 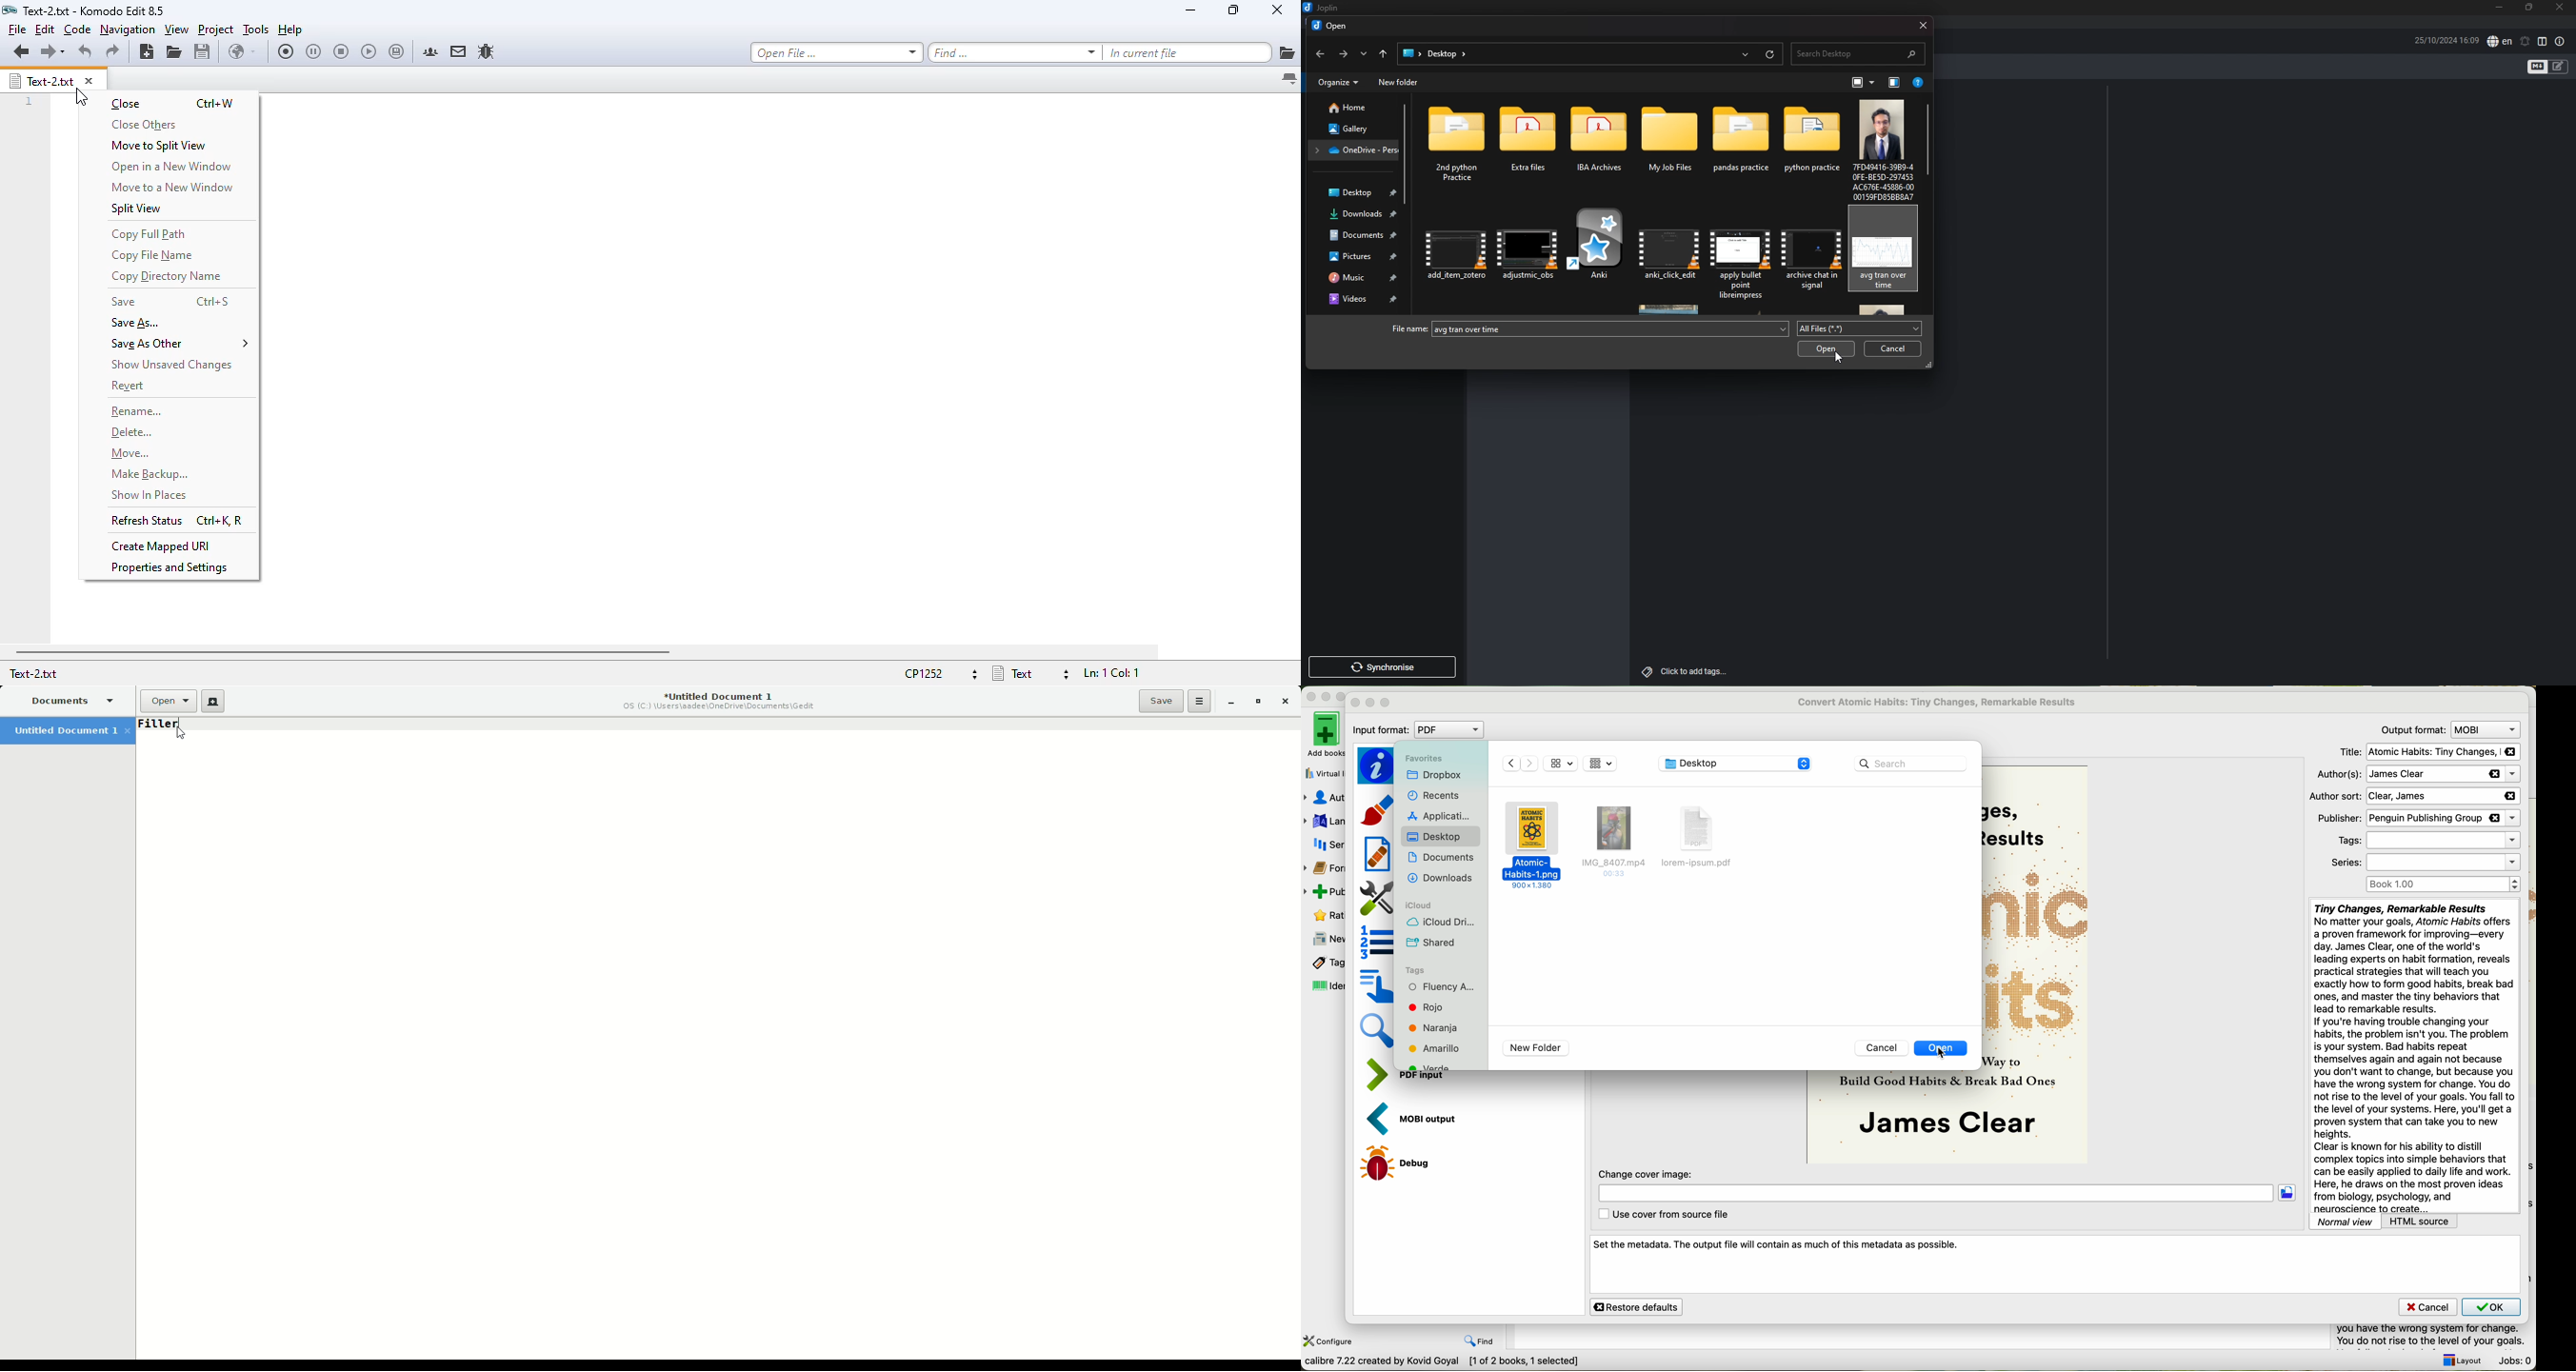 What do you see at coordinates (1288, 52) in the screenshot?
I see `browse for directories to add to search list` at bounding box center [1288, 52].